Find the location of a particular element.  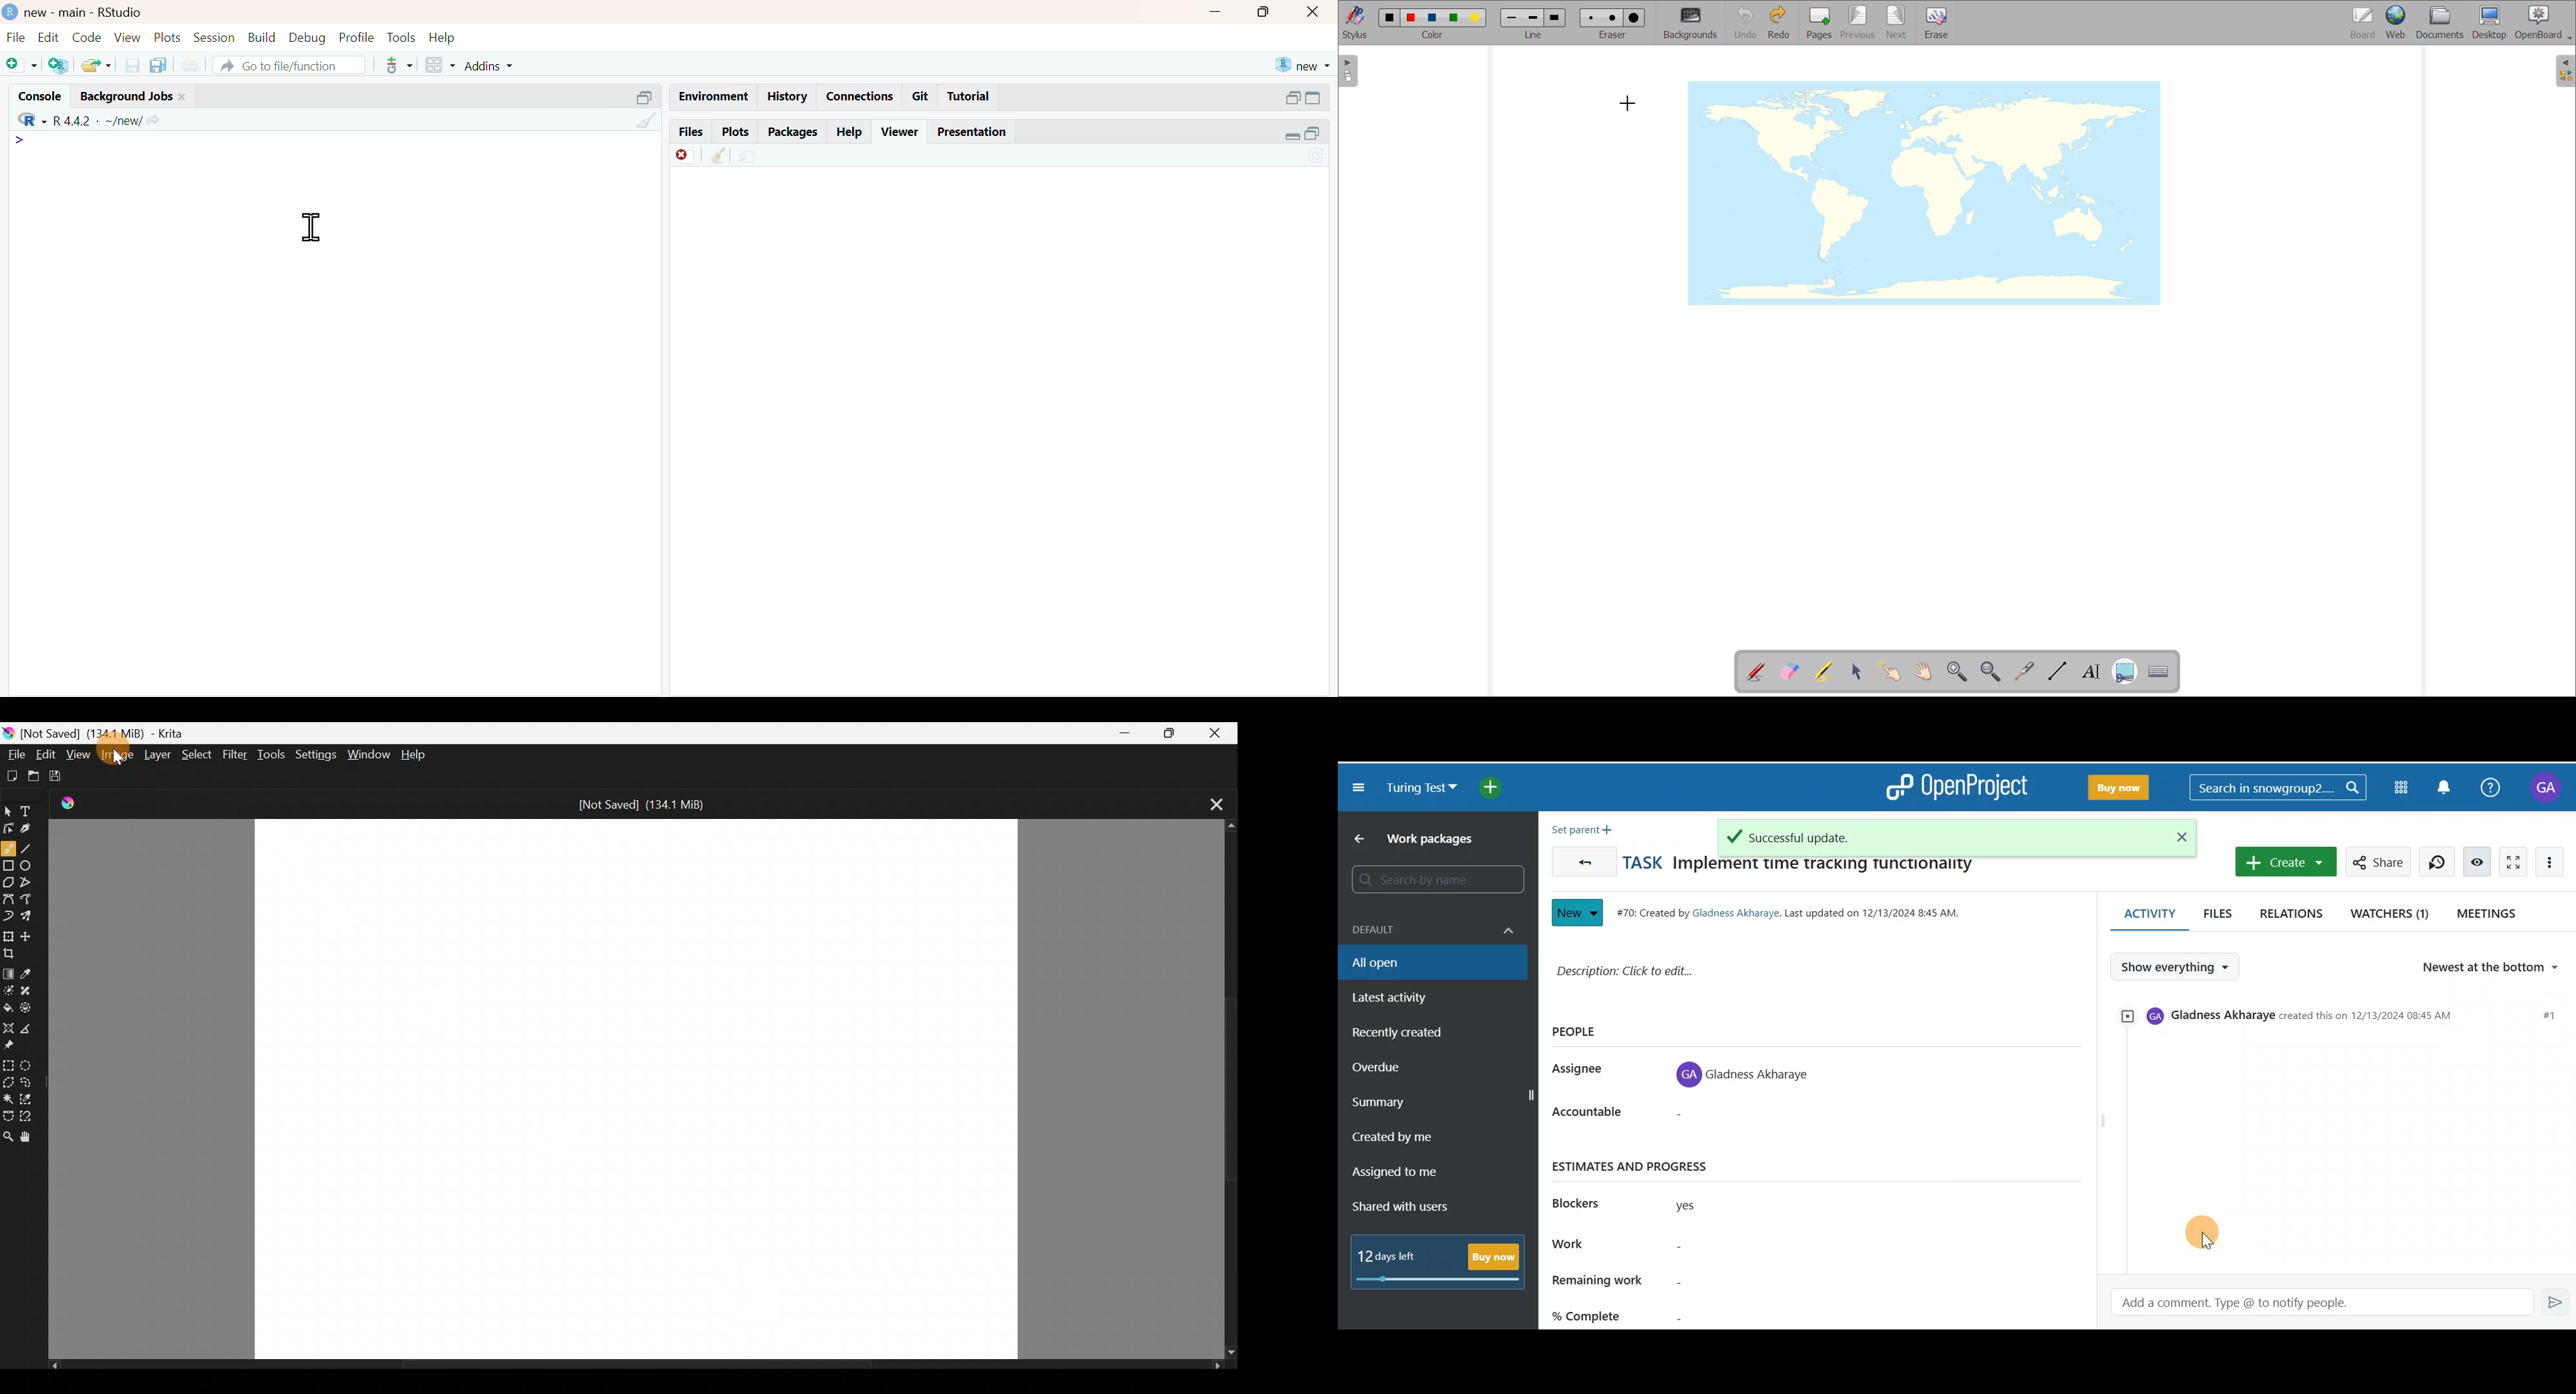

Colourise mask tool is located at coordinates (10, 988).